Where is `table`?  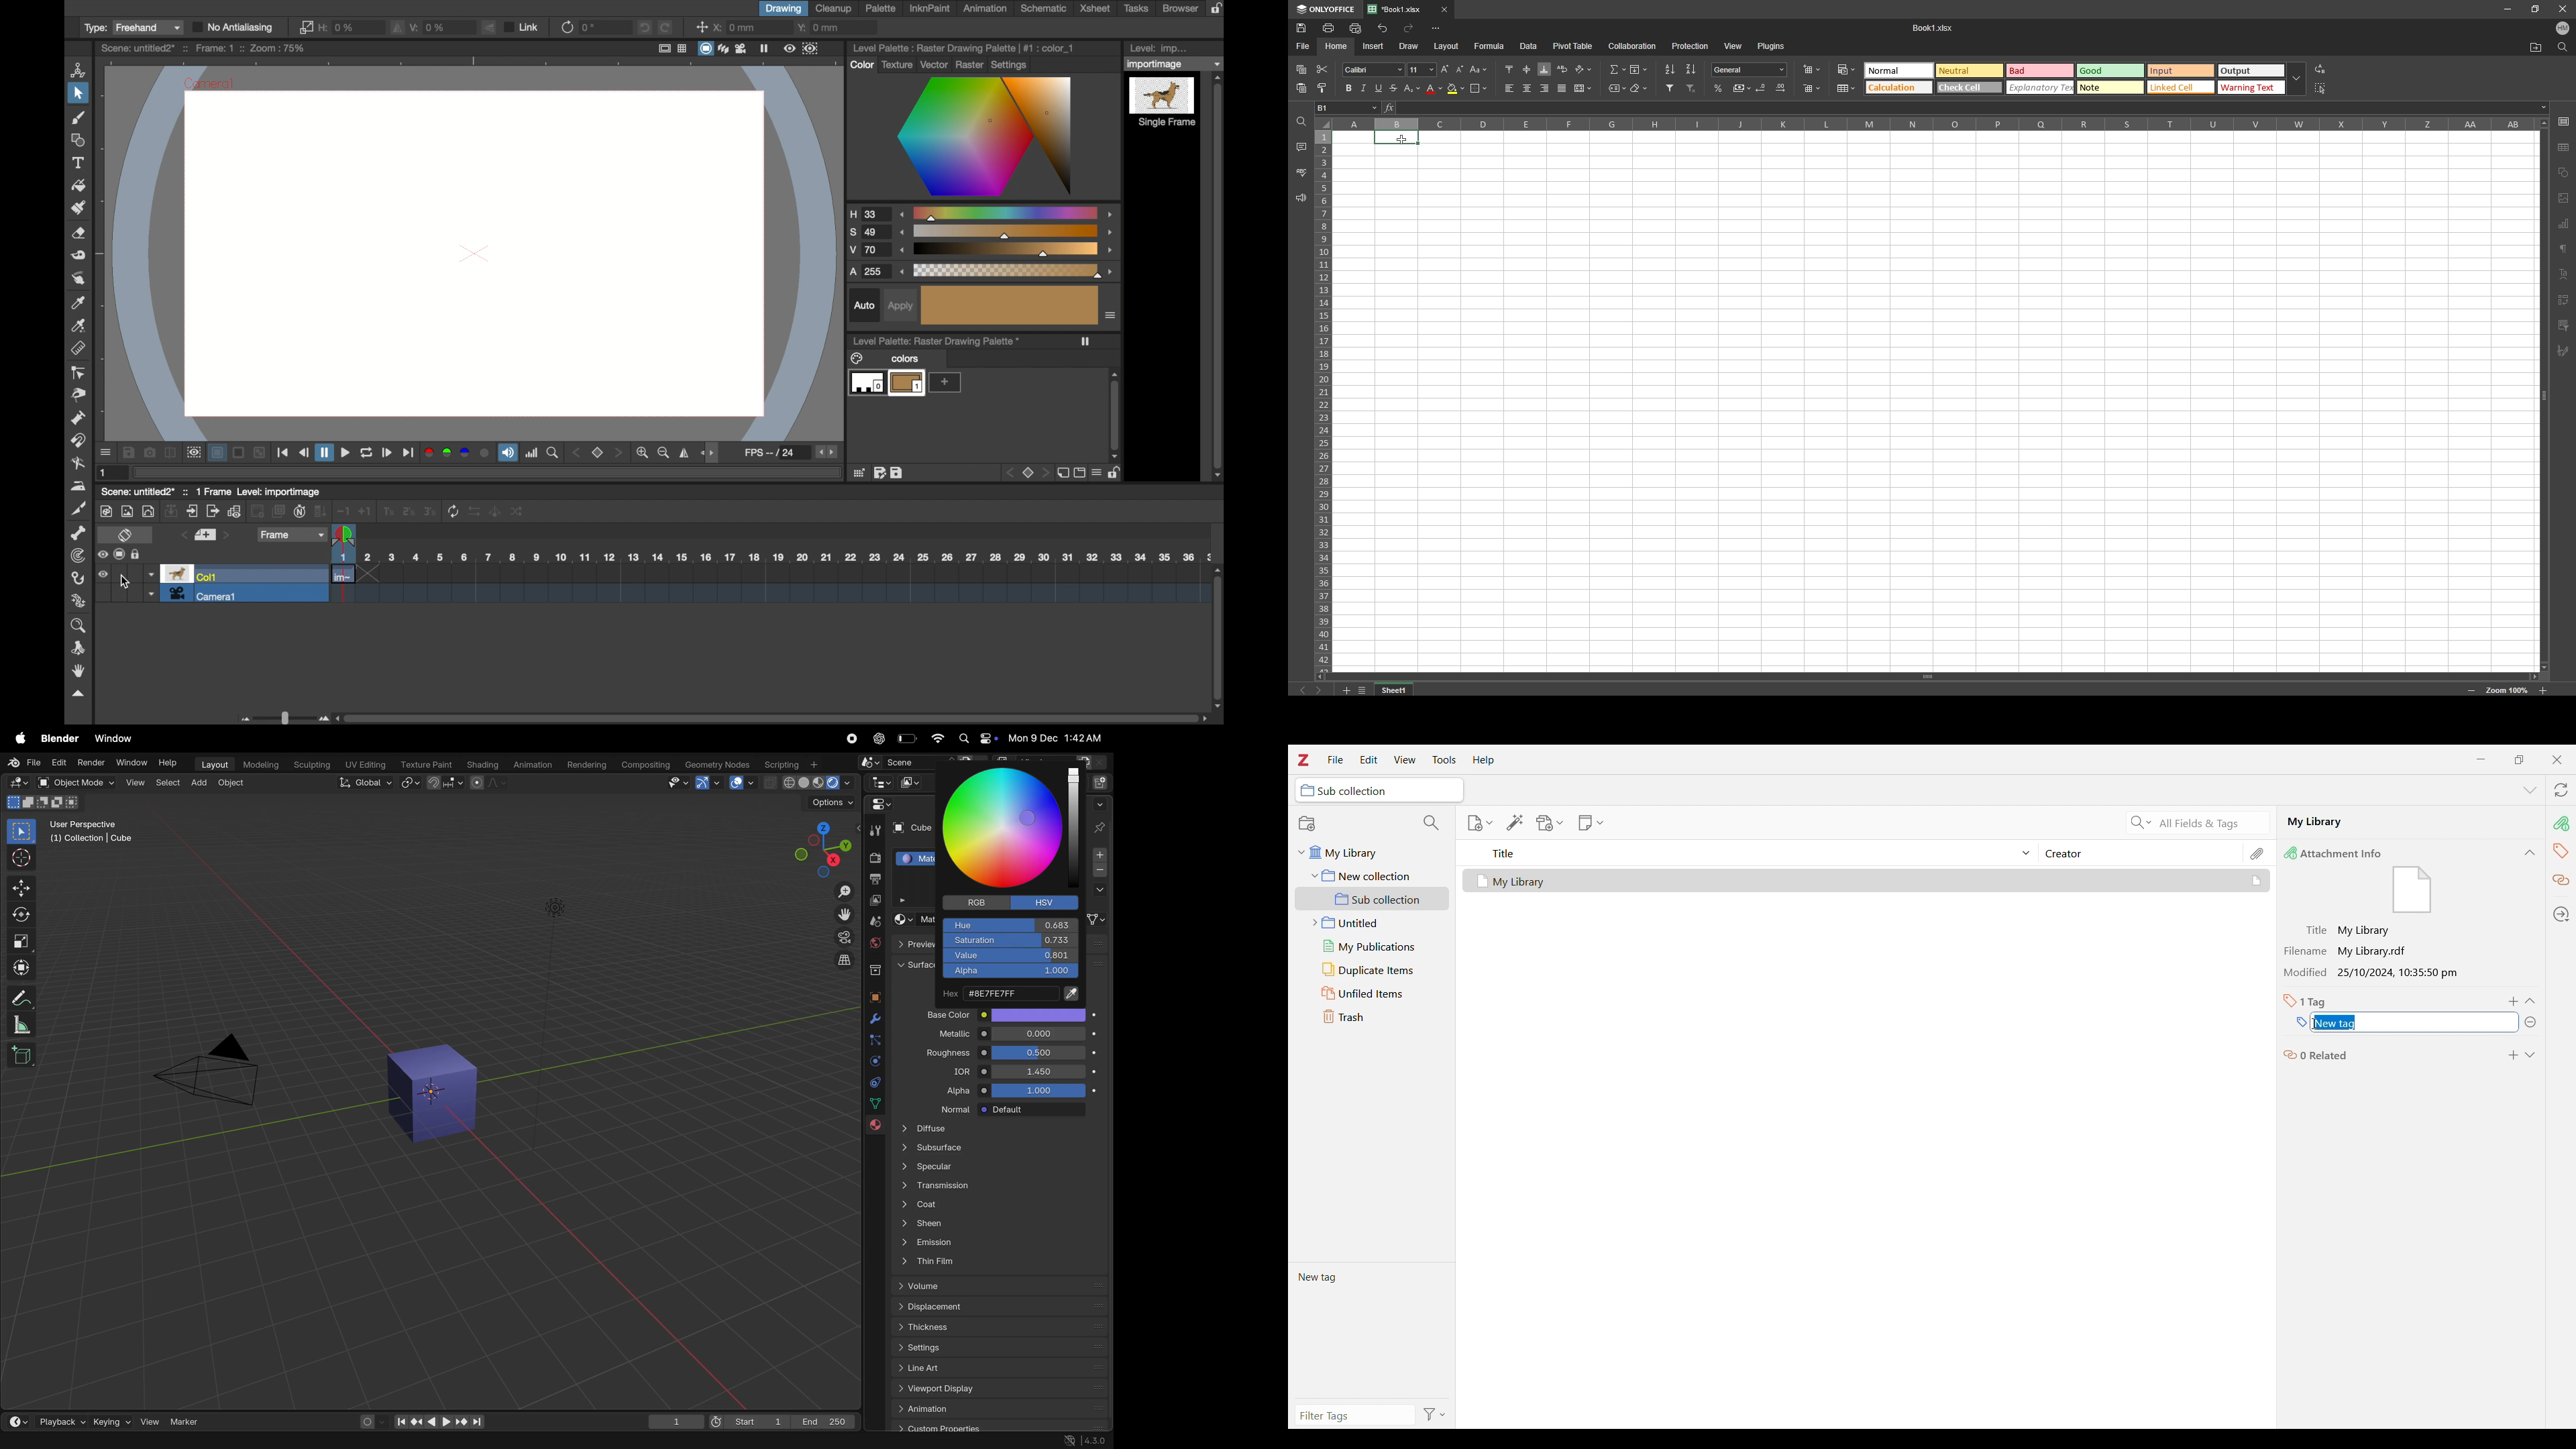
table is located at coordinates (1847, 88).